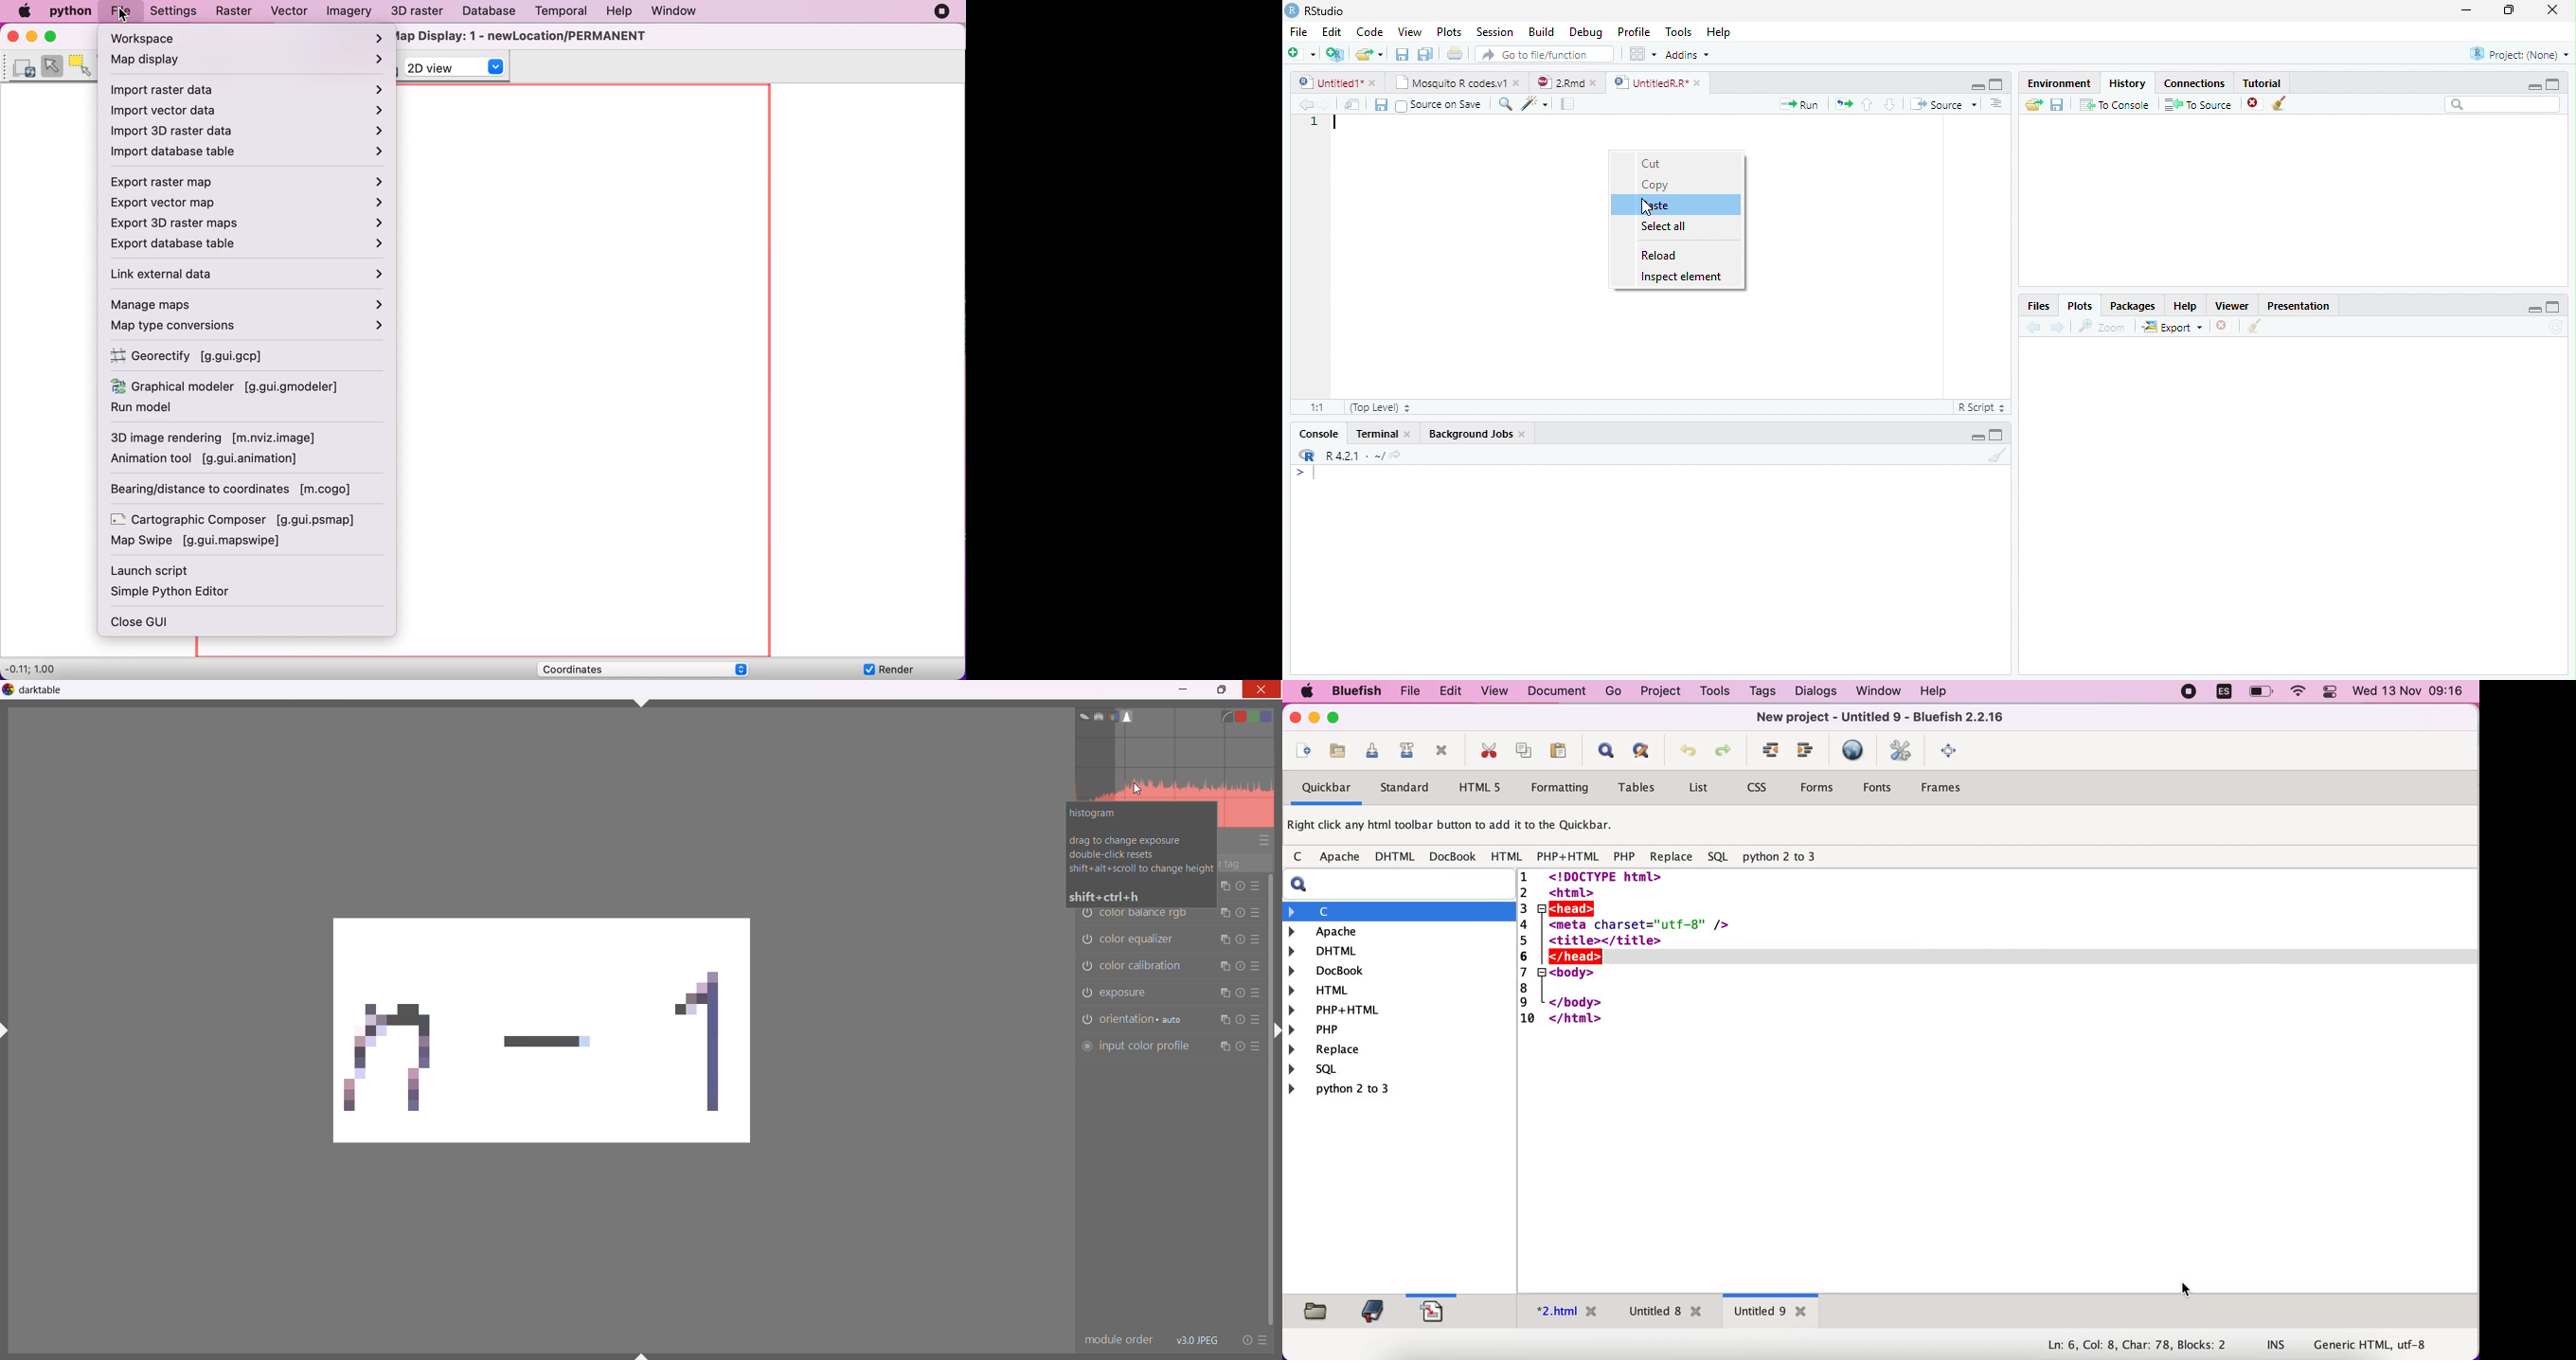 This screenshot has width=2576, height=1372. I want to click on Show document outline, so click(1996, 105).